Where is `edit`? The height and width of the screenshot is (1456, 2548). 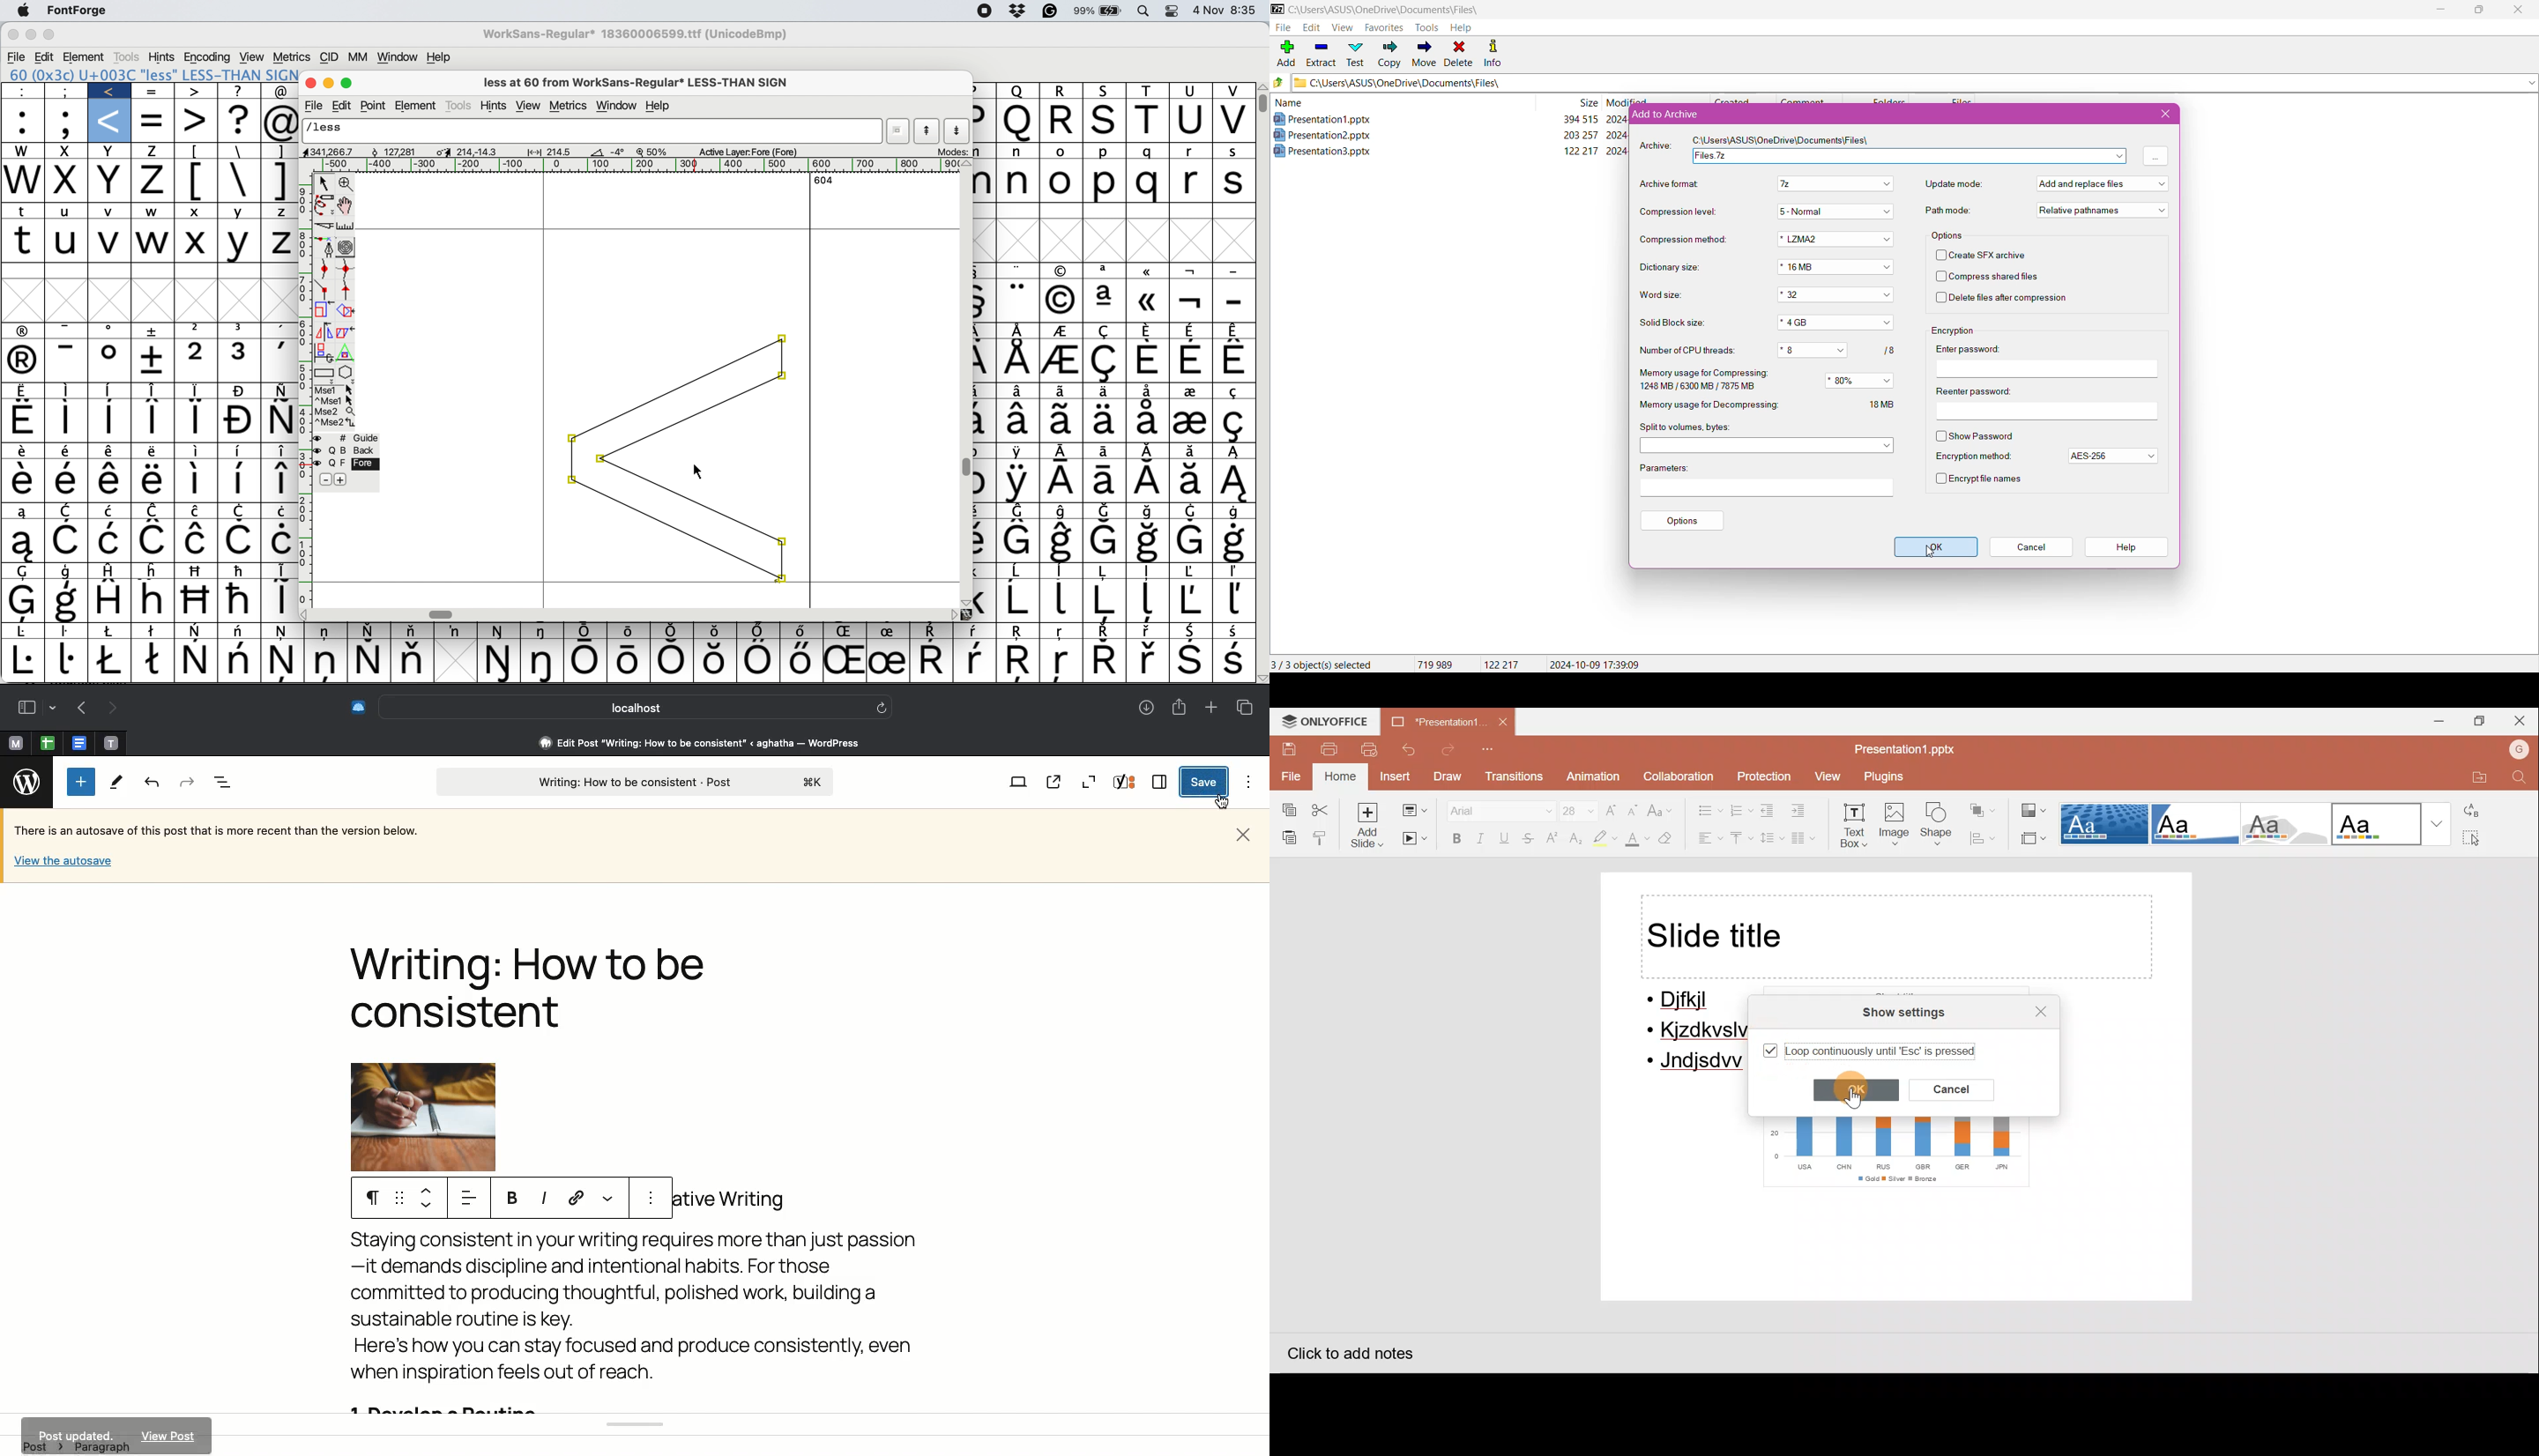 edit is located at coordinates (343, 105).